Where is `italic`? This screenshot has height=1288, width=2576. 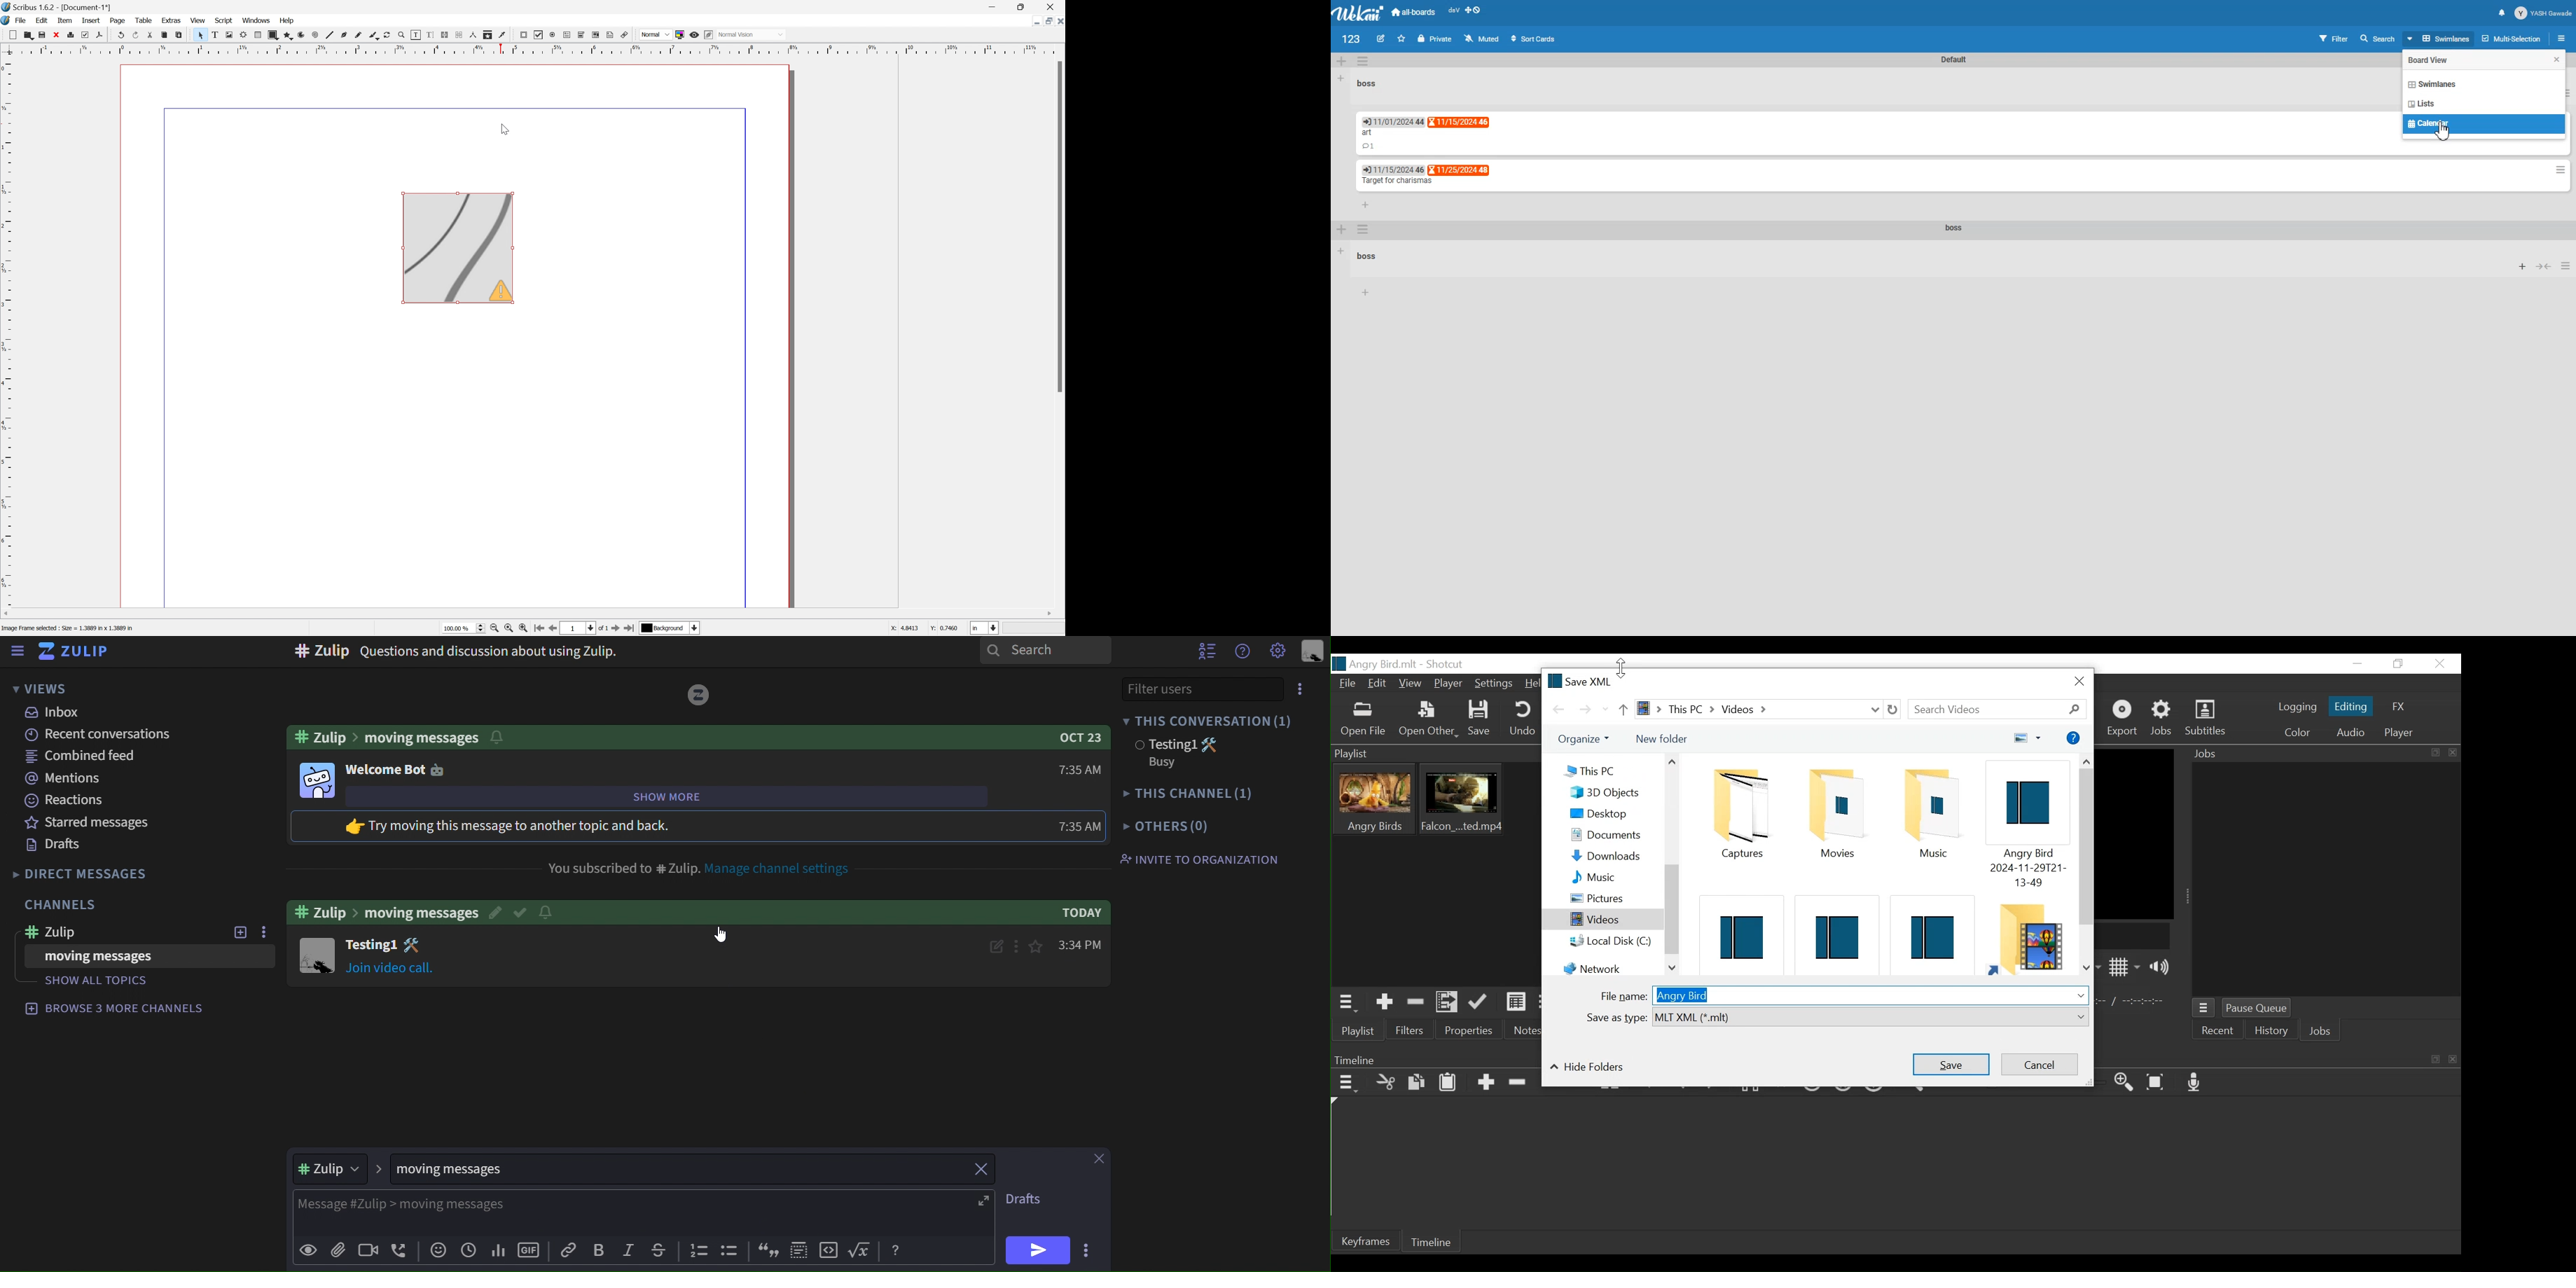 italic is located at coordinates (632, 1251).